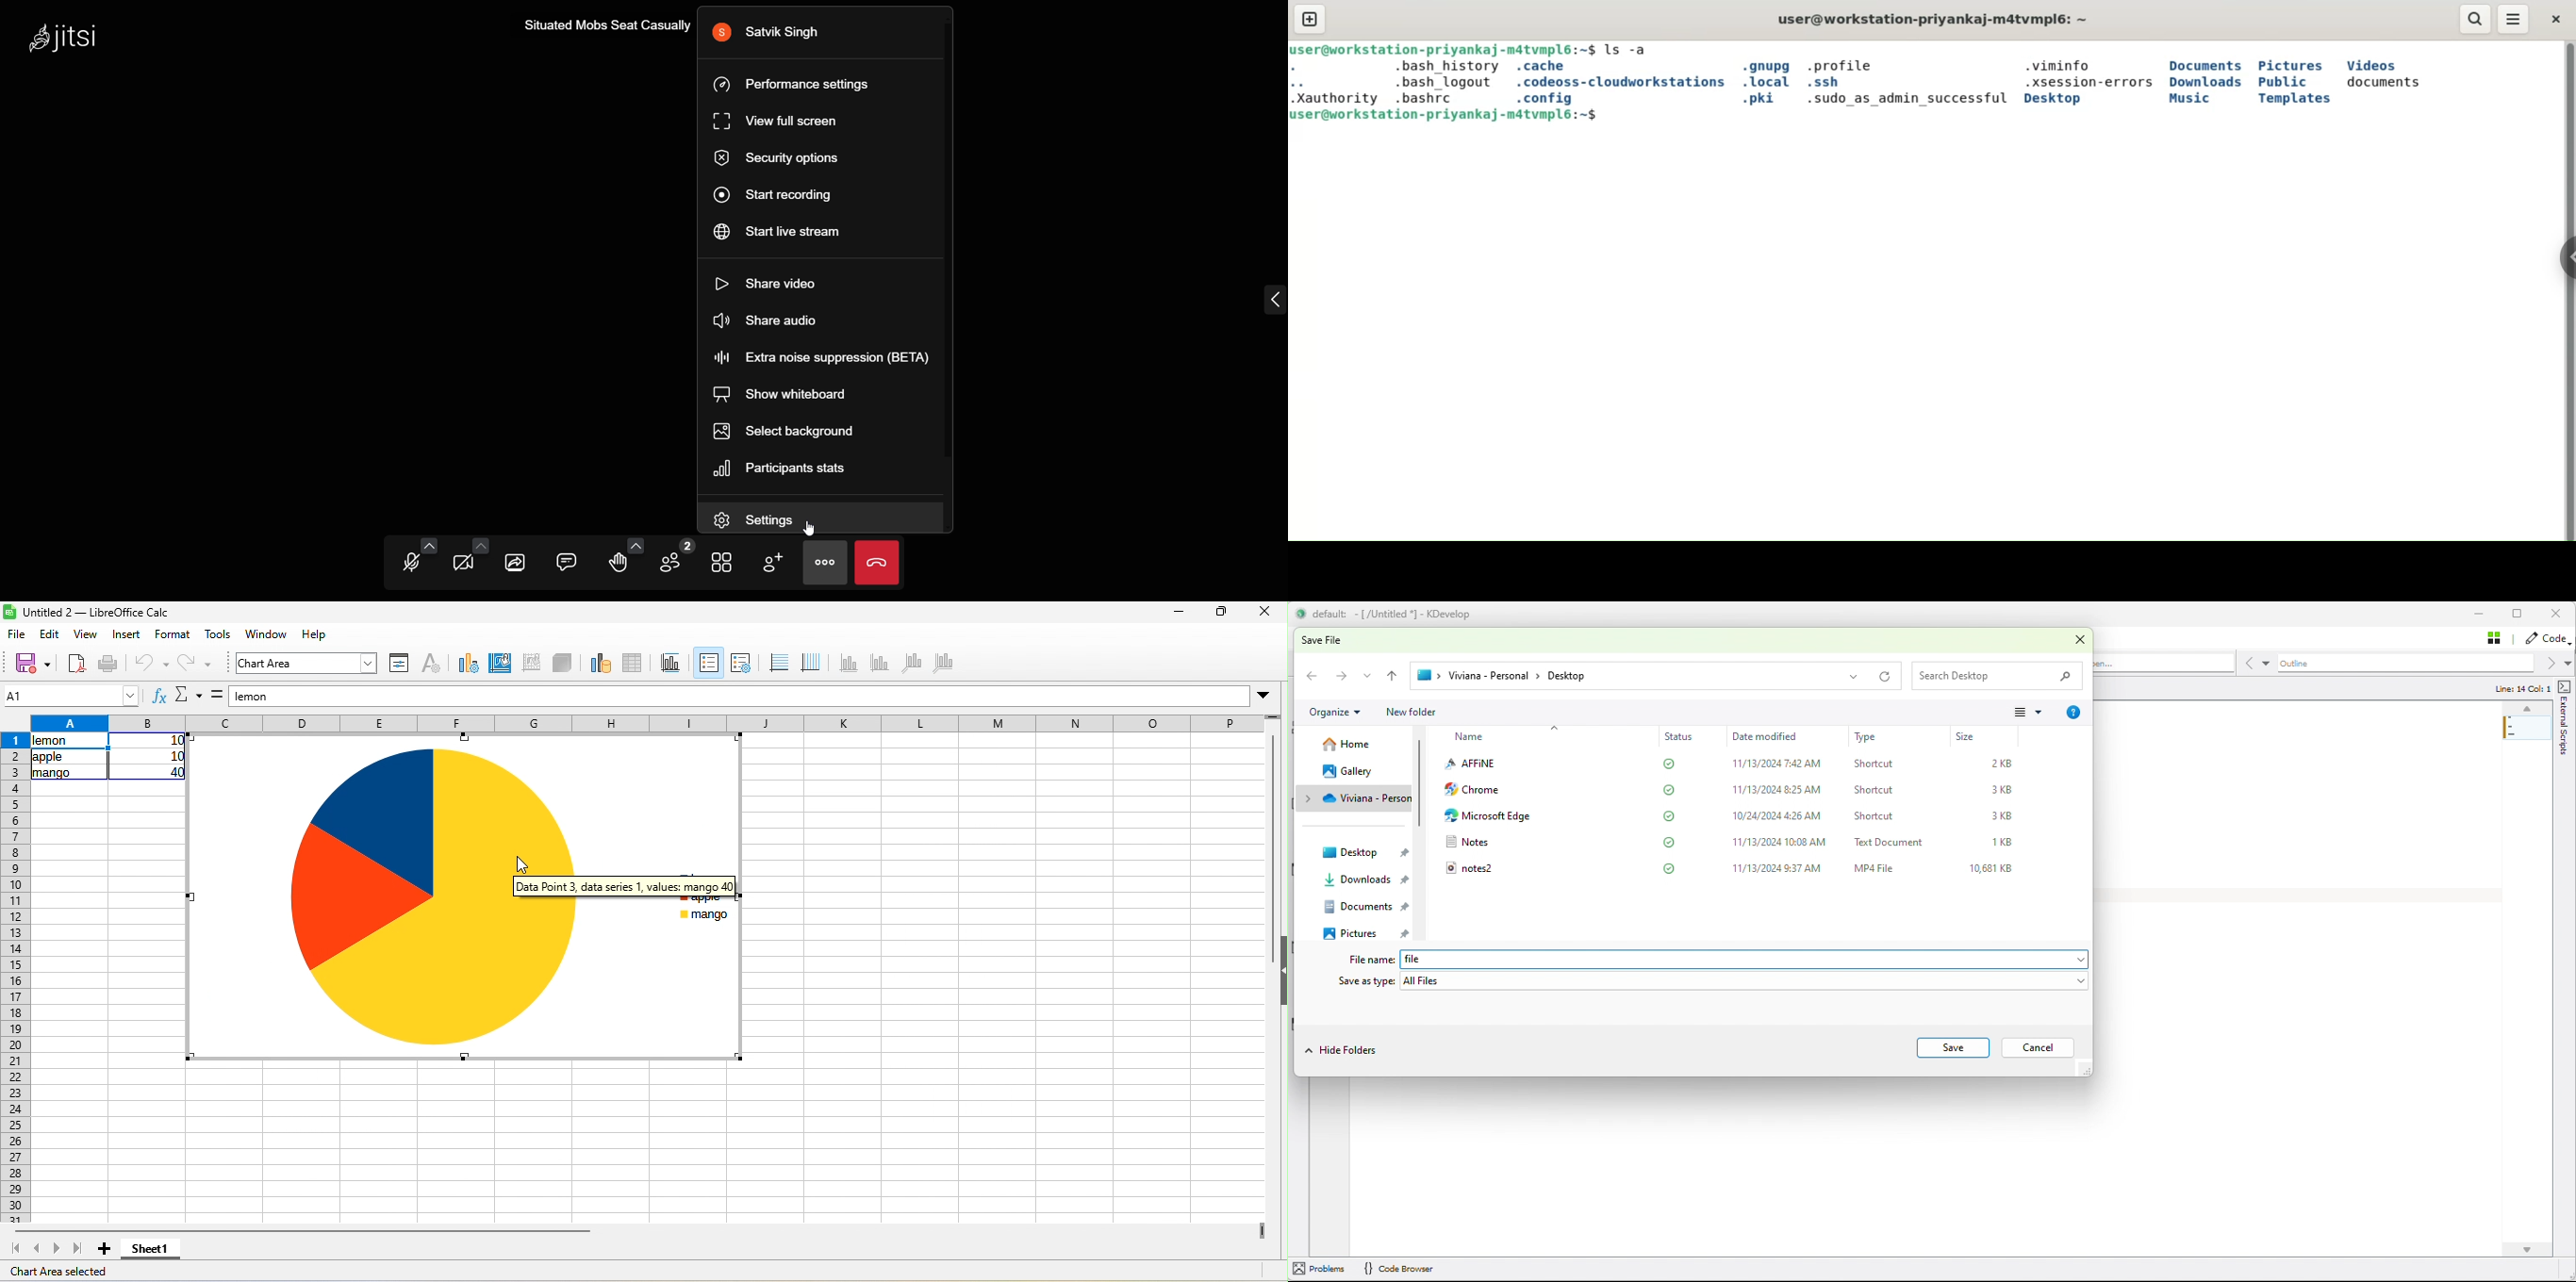 Image resolution: width=2576 pixels, height=1288 pixels. Describe the element at coordinates (780, 321) in the screenshot. I see `share audio` at that location.